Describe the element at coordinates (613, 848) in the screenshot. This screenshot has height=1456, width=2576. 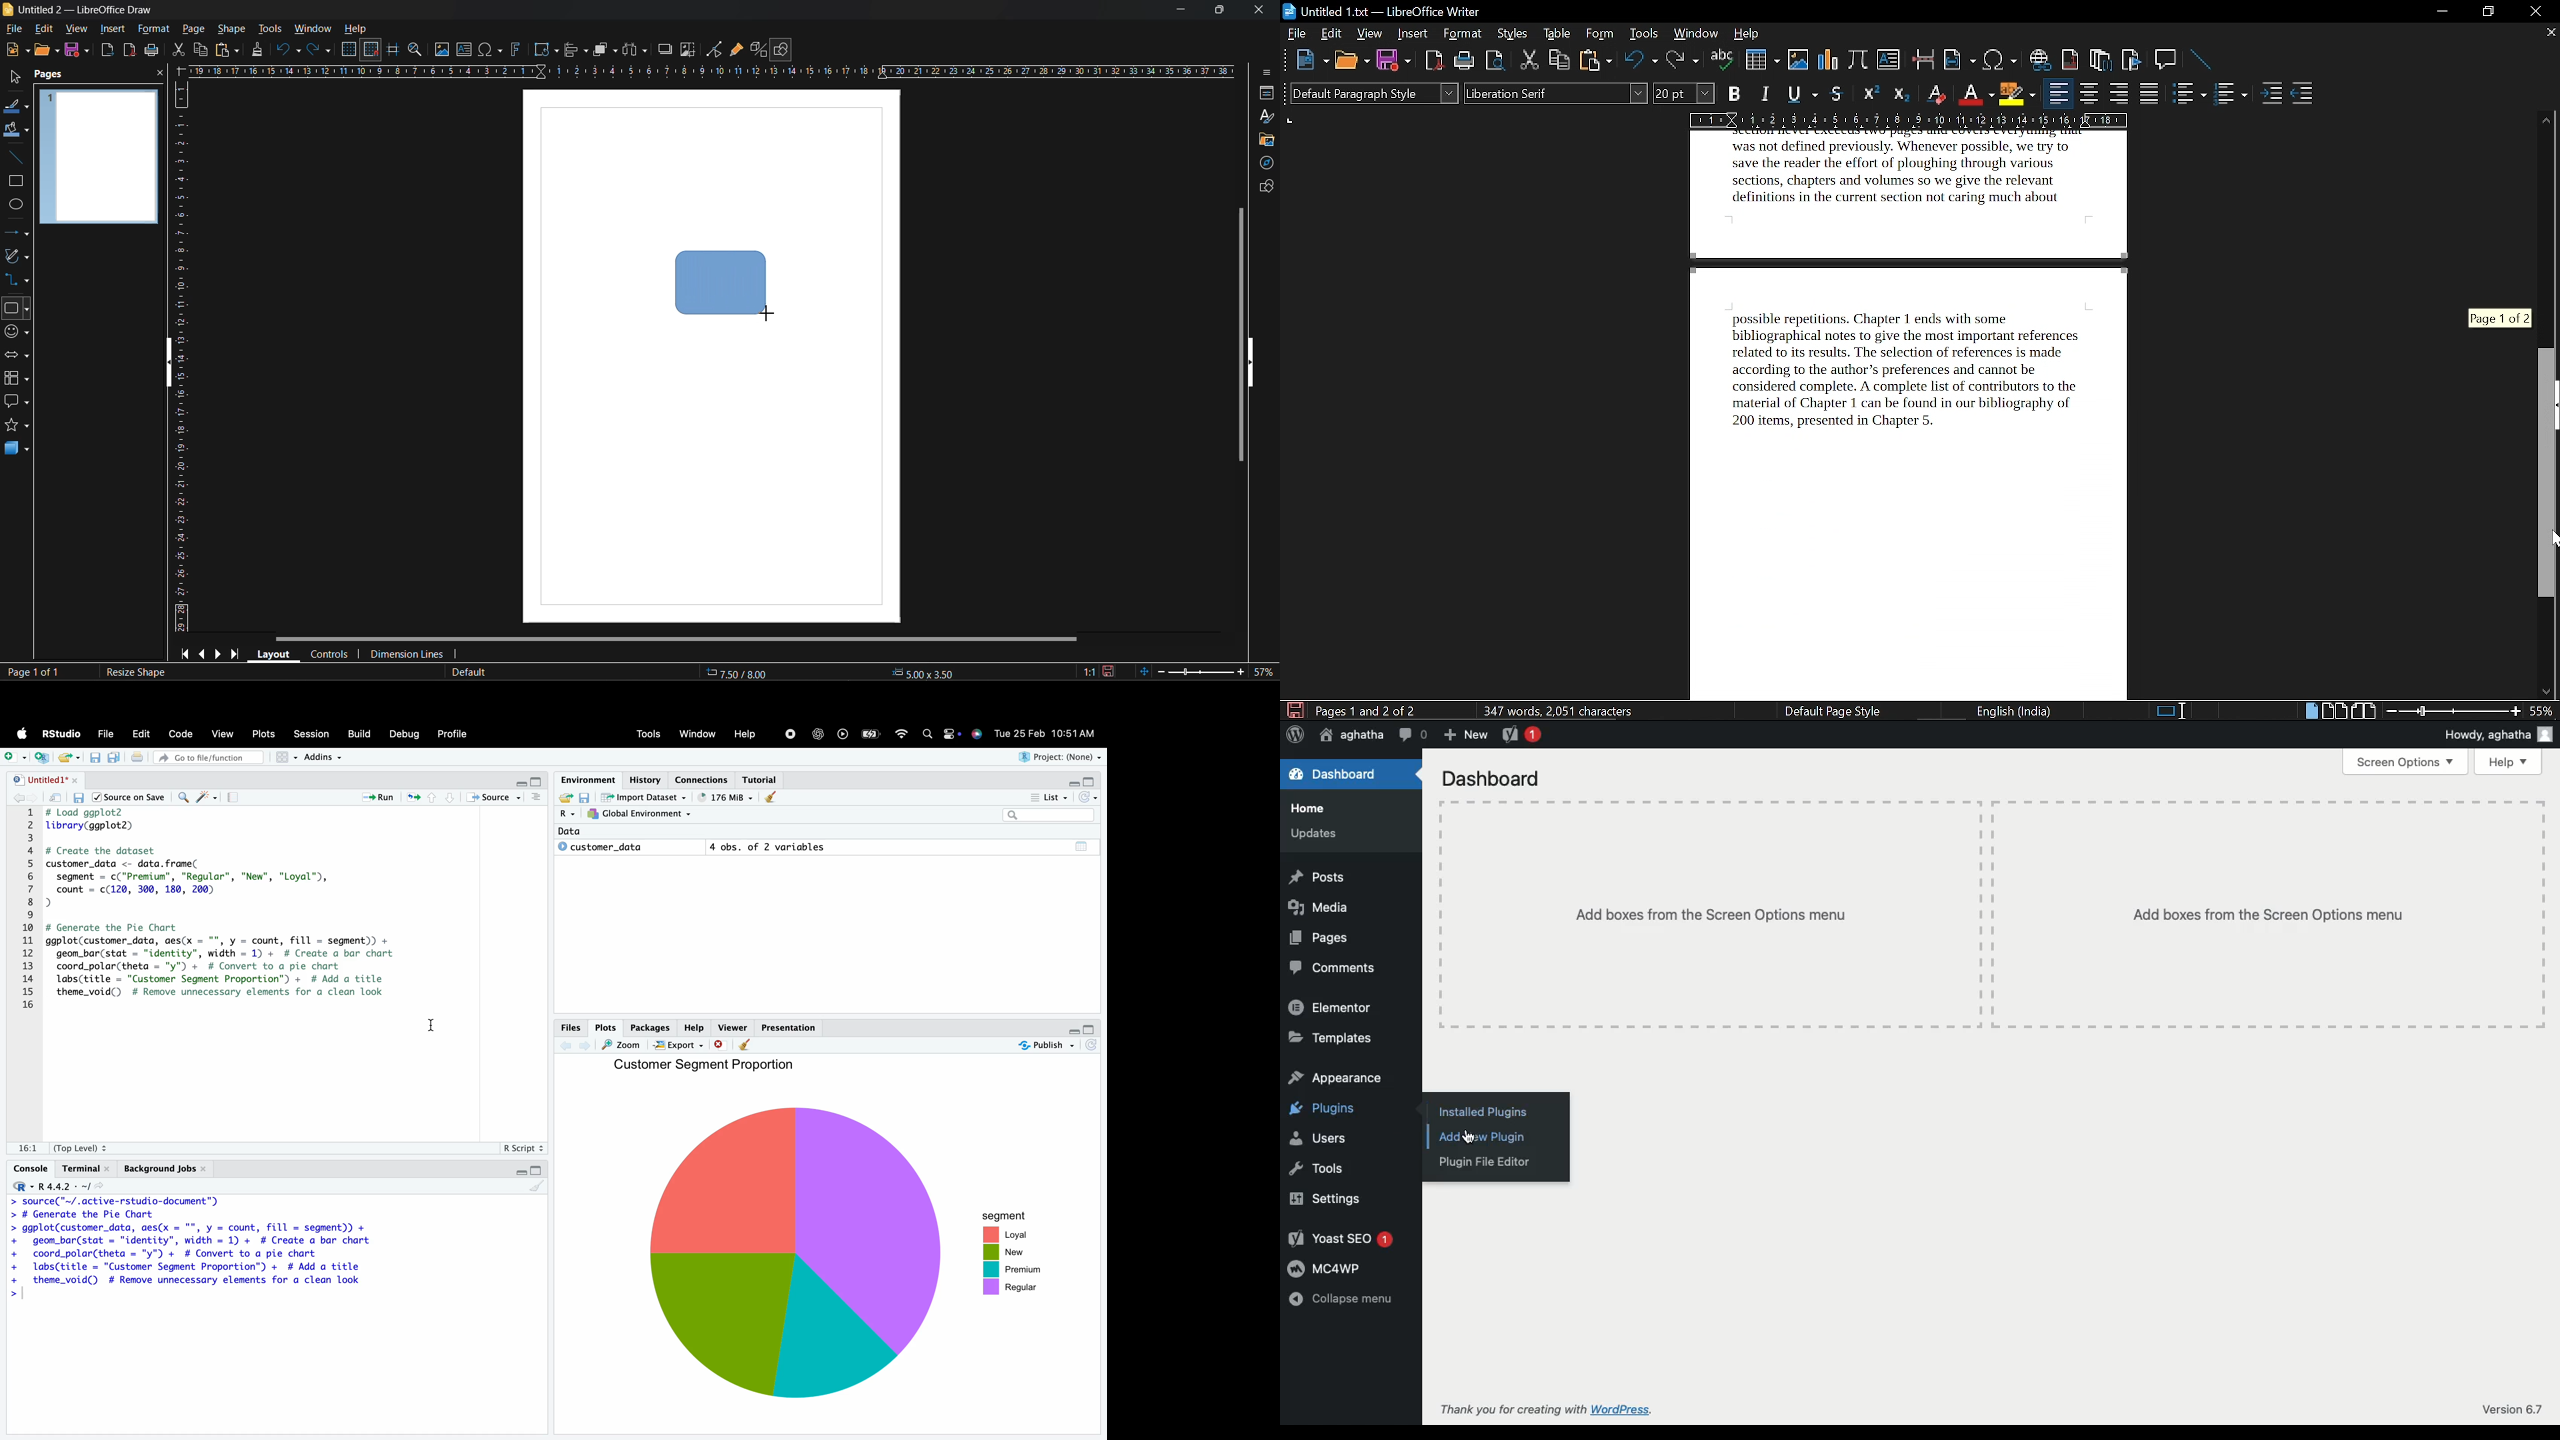
I see `© customer_data` at that location.